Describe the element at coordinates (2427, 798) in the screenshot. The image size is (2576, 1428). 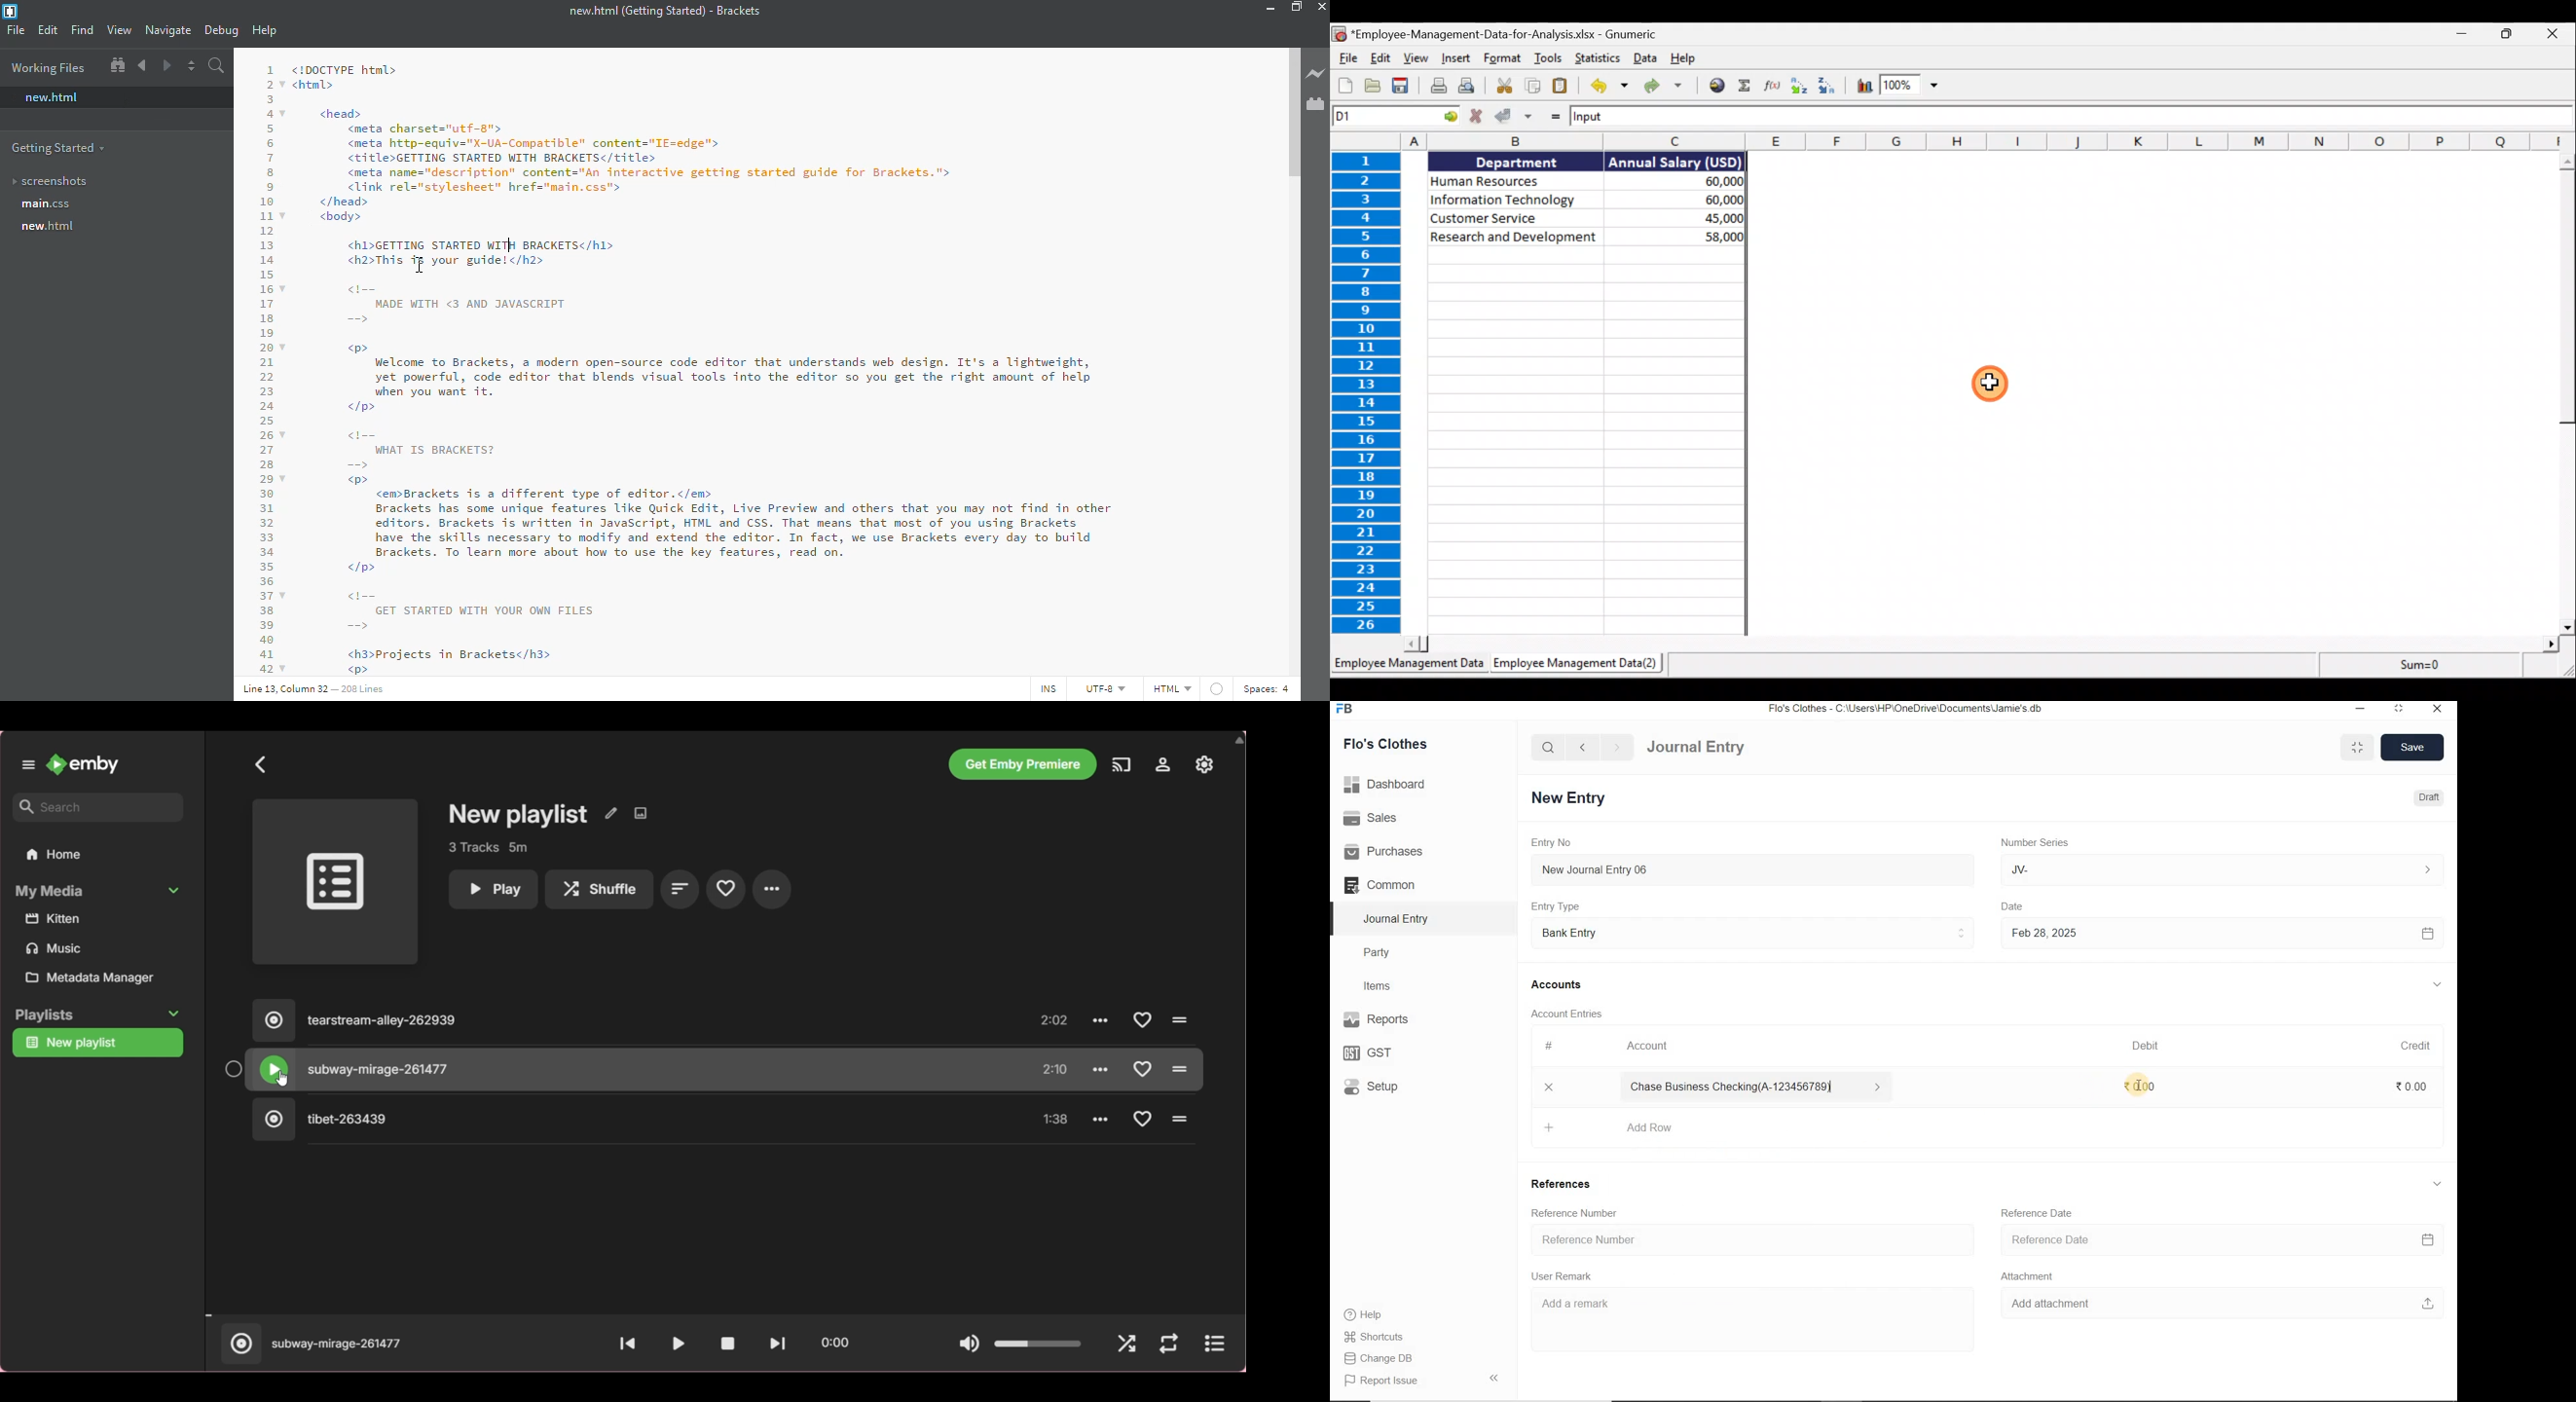
I see `Draft` at that location.